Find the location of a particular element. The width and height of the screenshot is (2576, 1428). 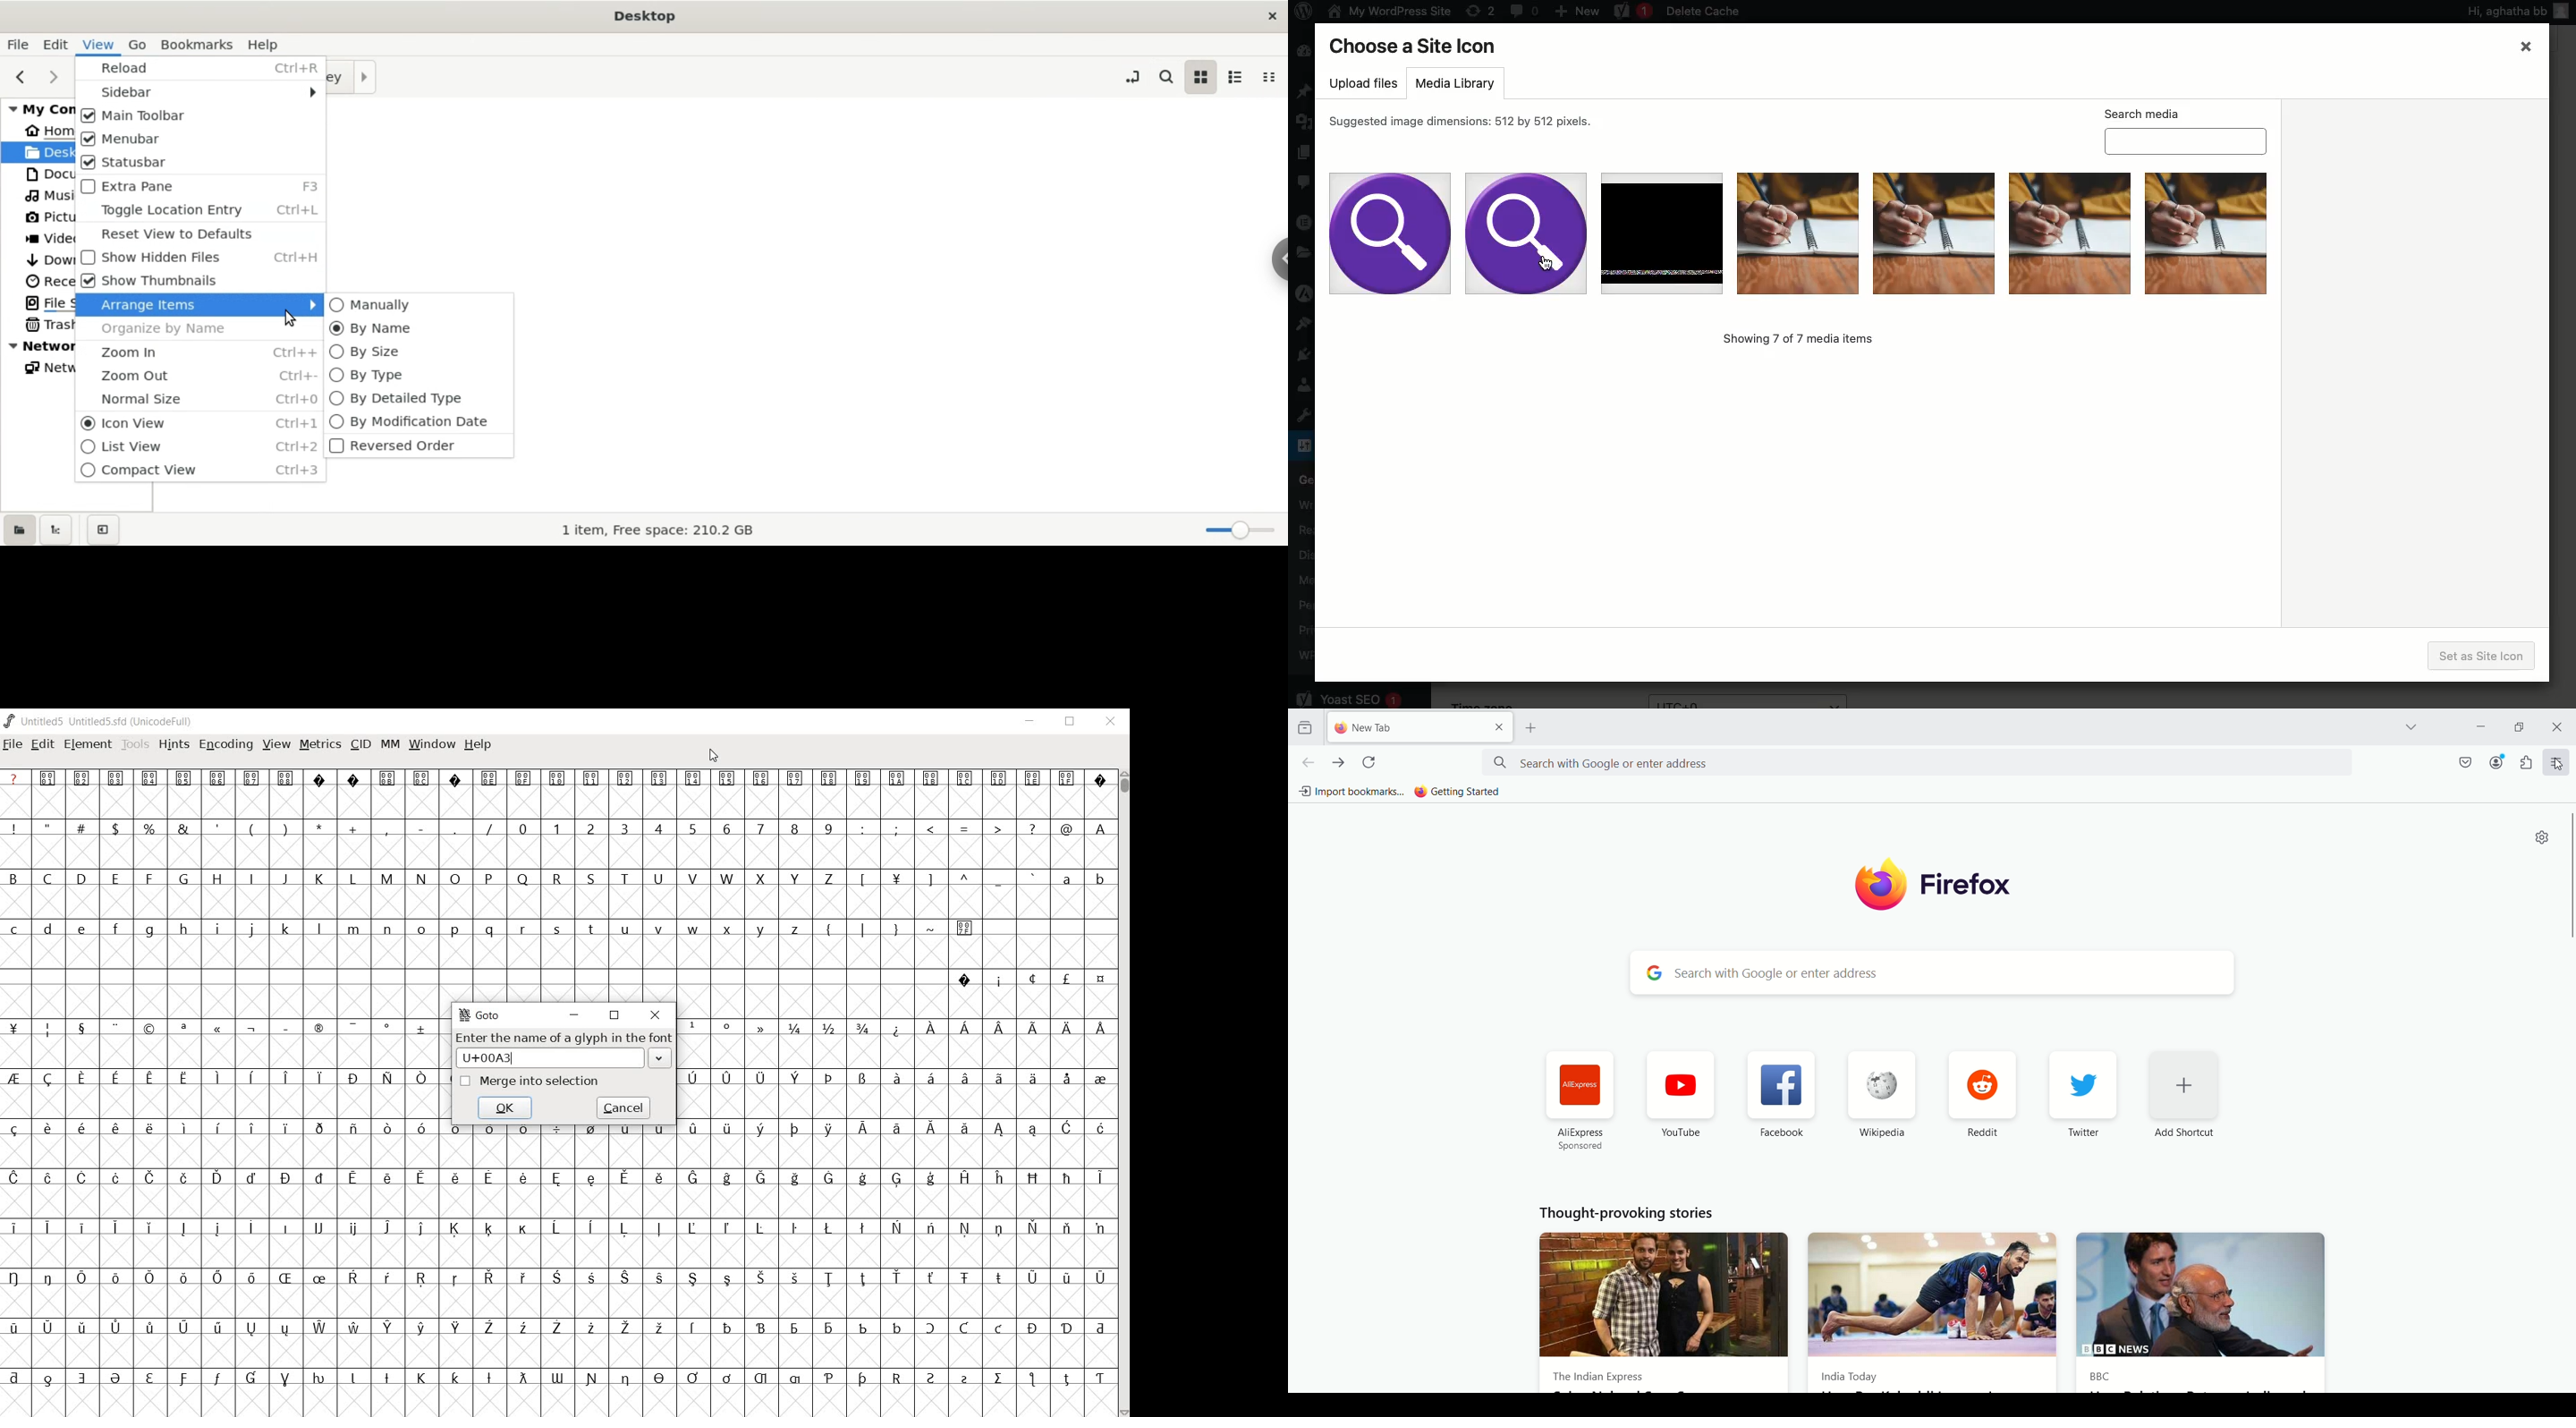

Symbol is located at coordinates (82, 1178).